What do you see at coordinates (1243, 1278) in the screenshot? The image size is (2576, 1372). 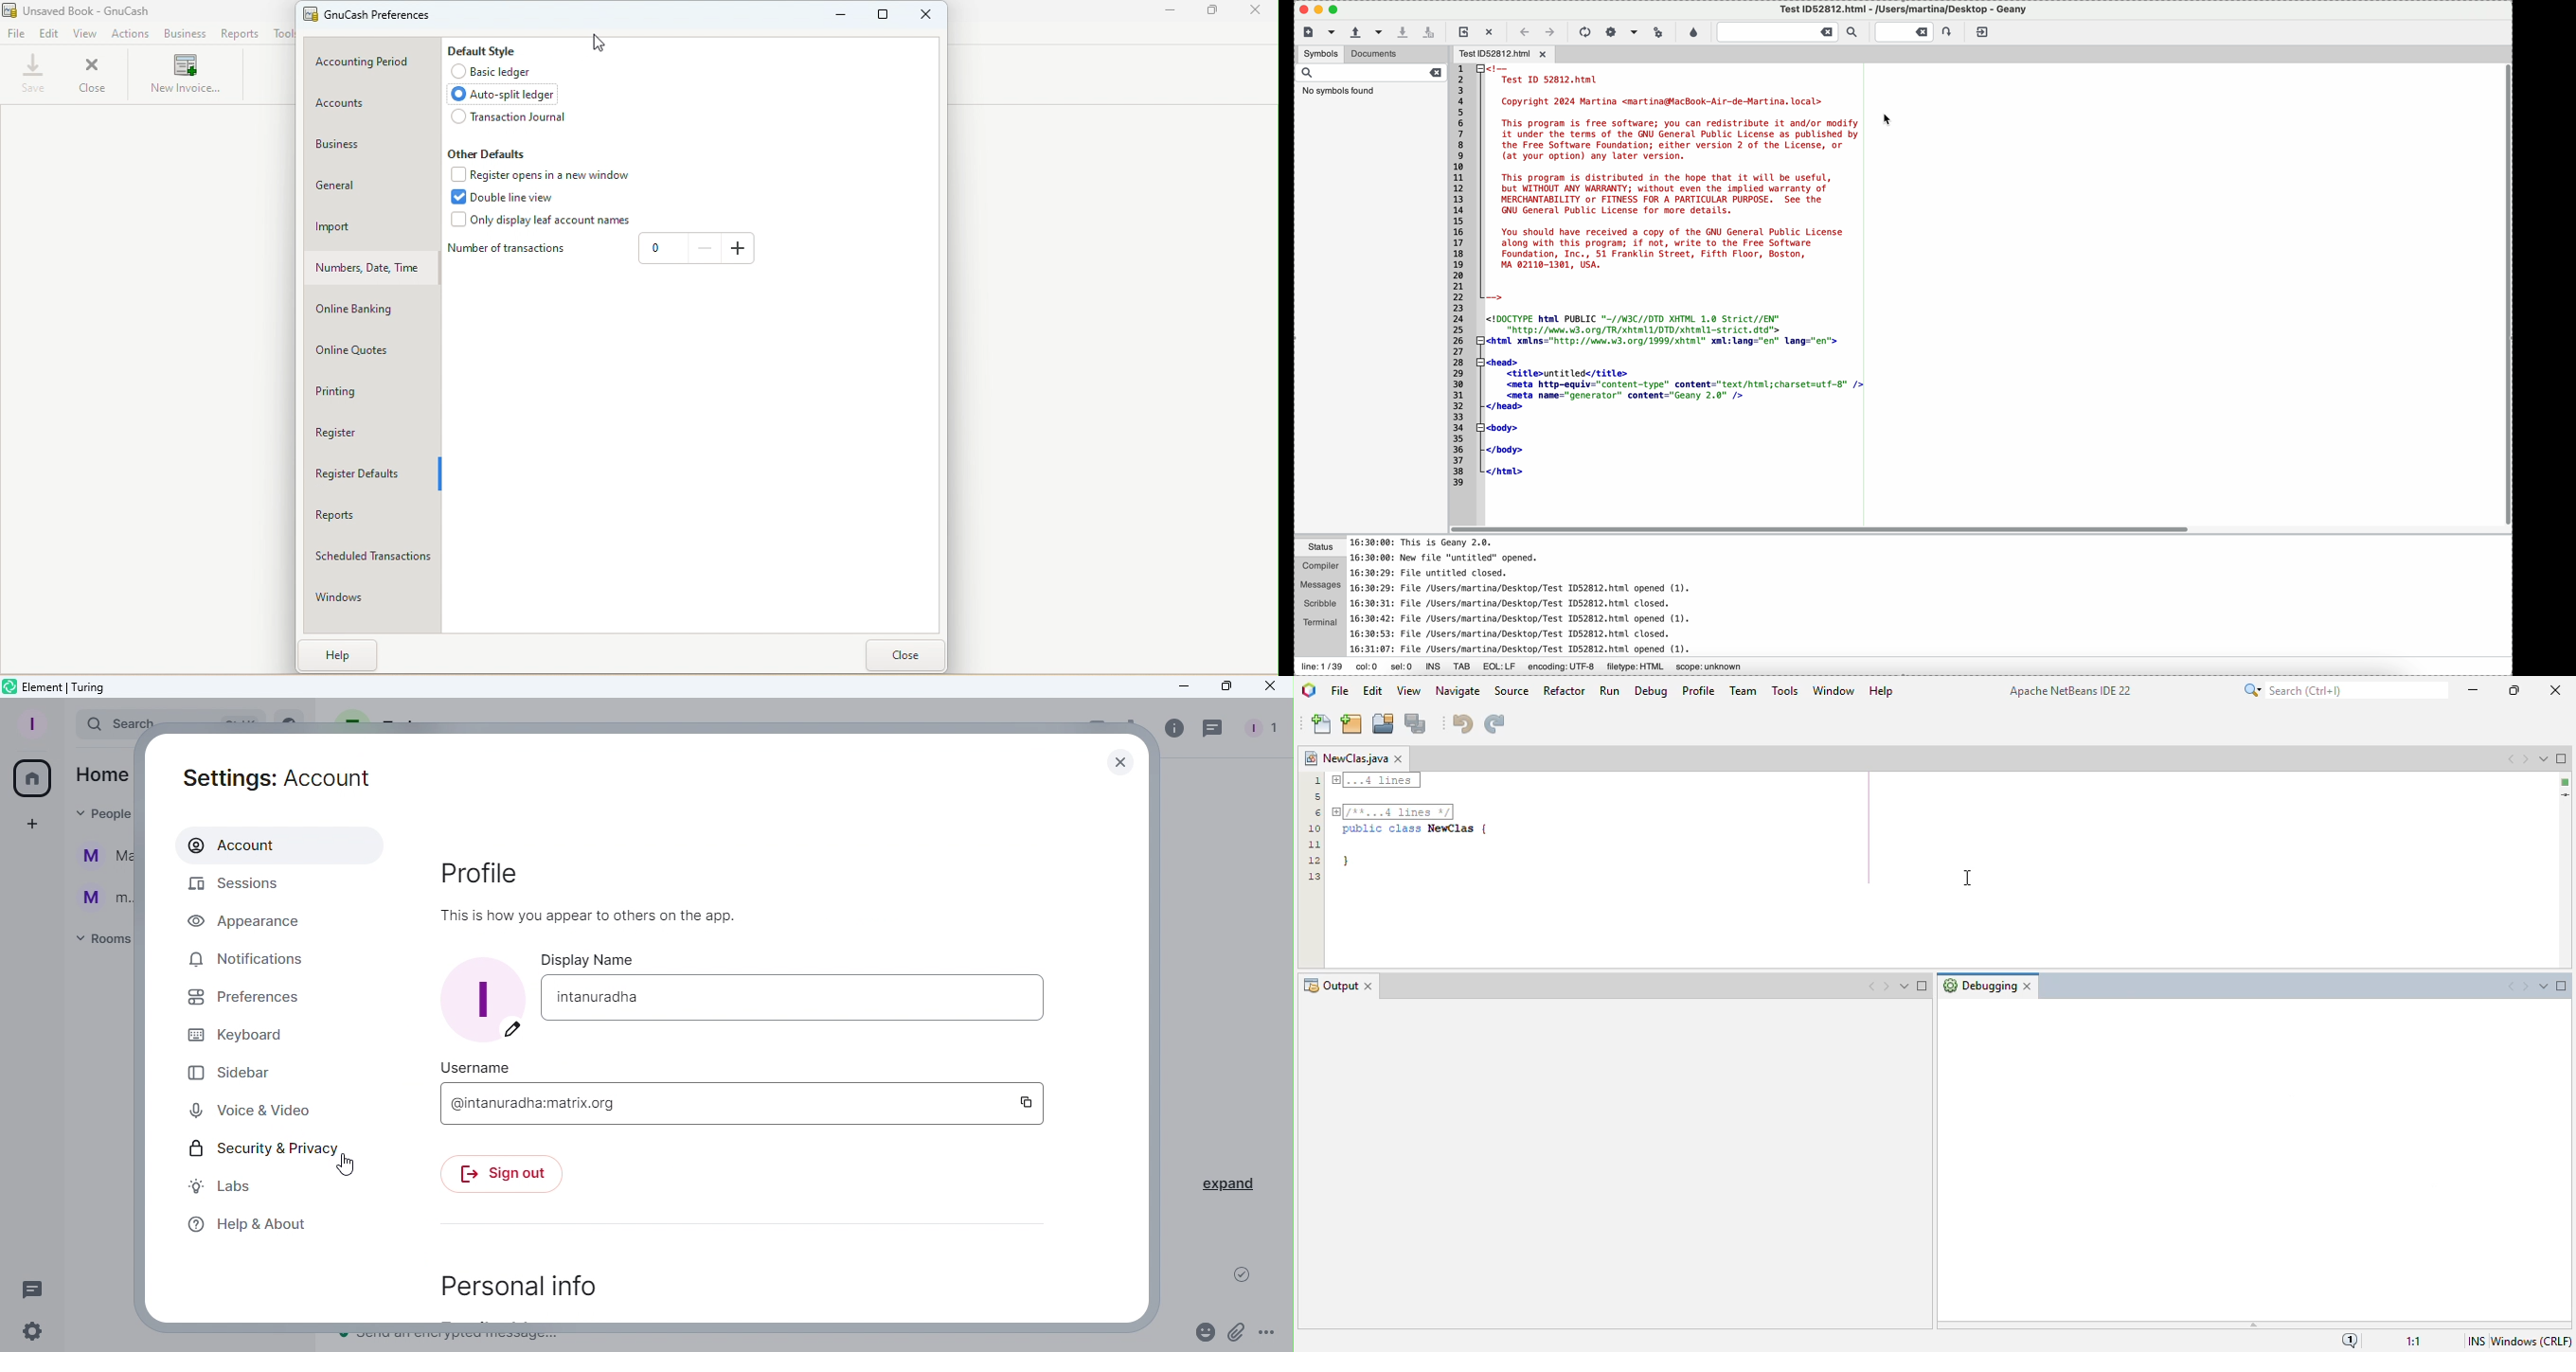 I see `Message sent` at bounding box center [1243, 1278].